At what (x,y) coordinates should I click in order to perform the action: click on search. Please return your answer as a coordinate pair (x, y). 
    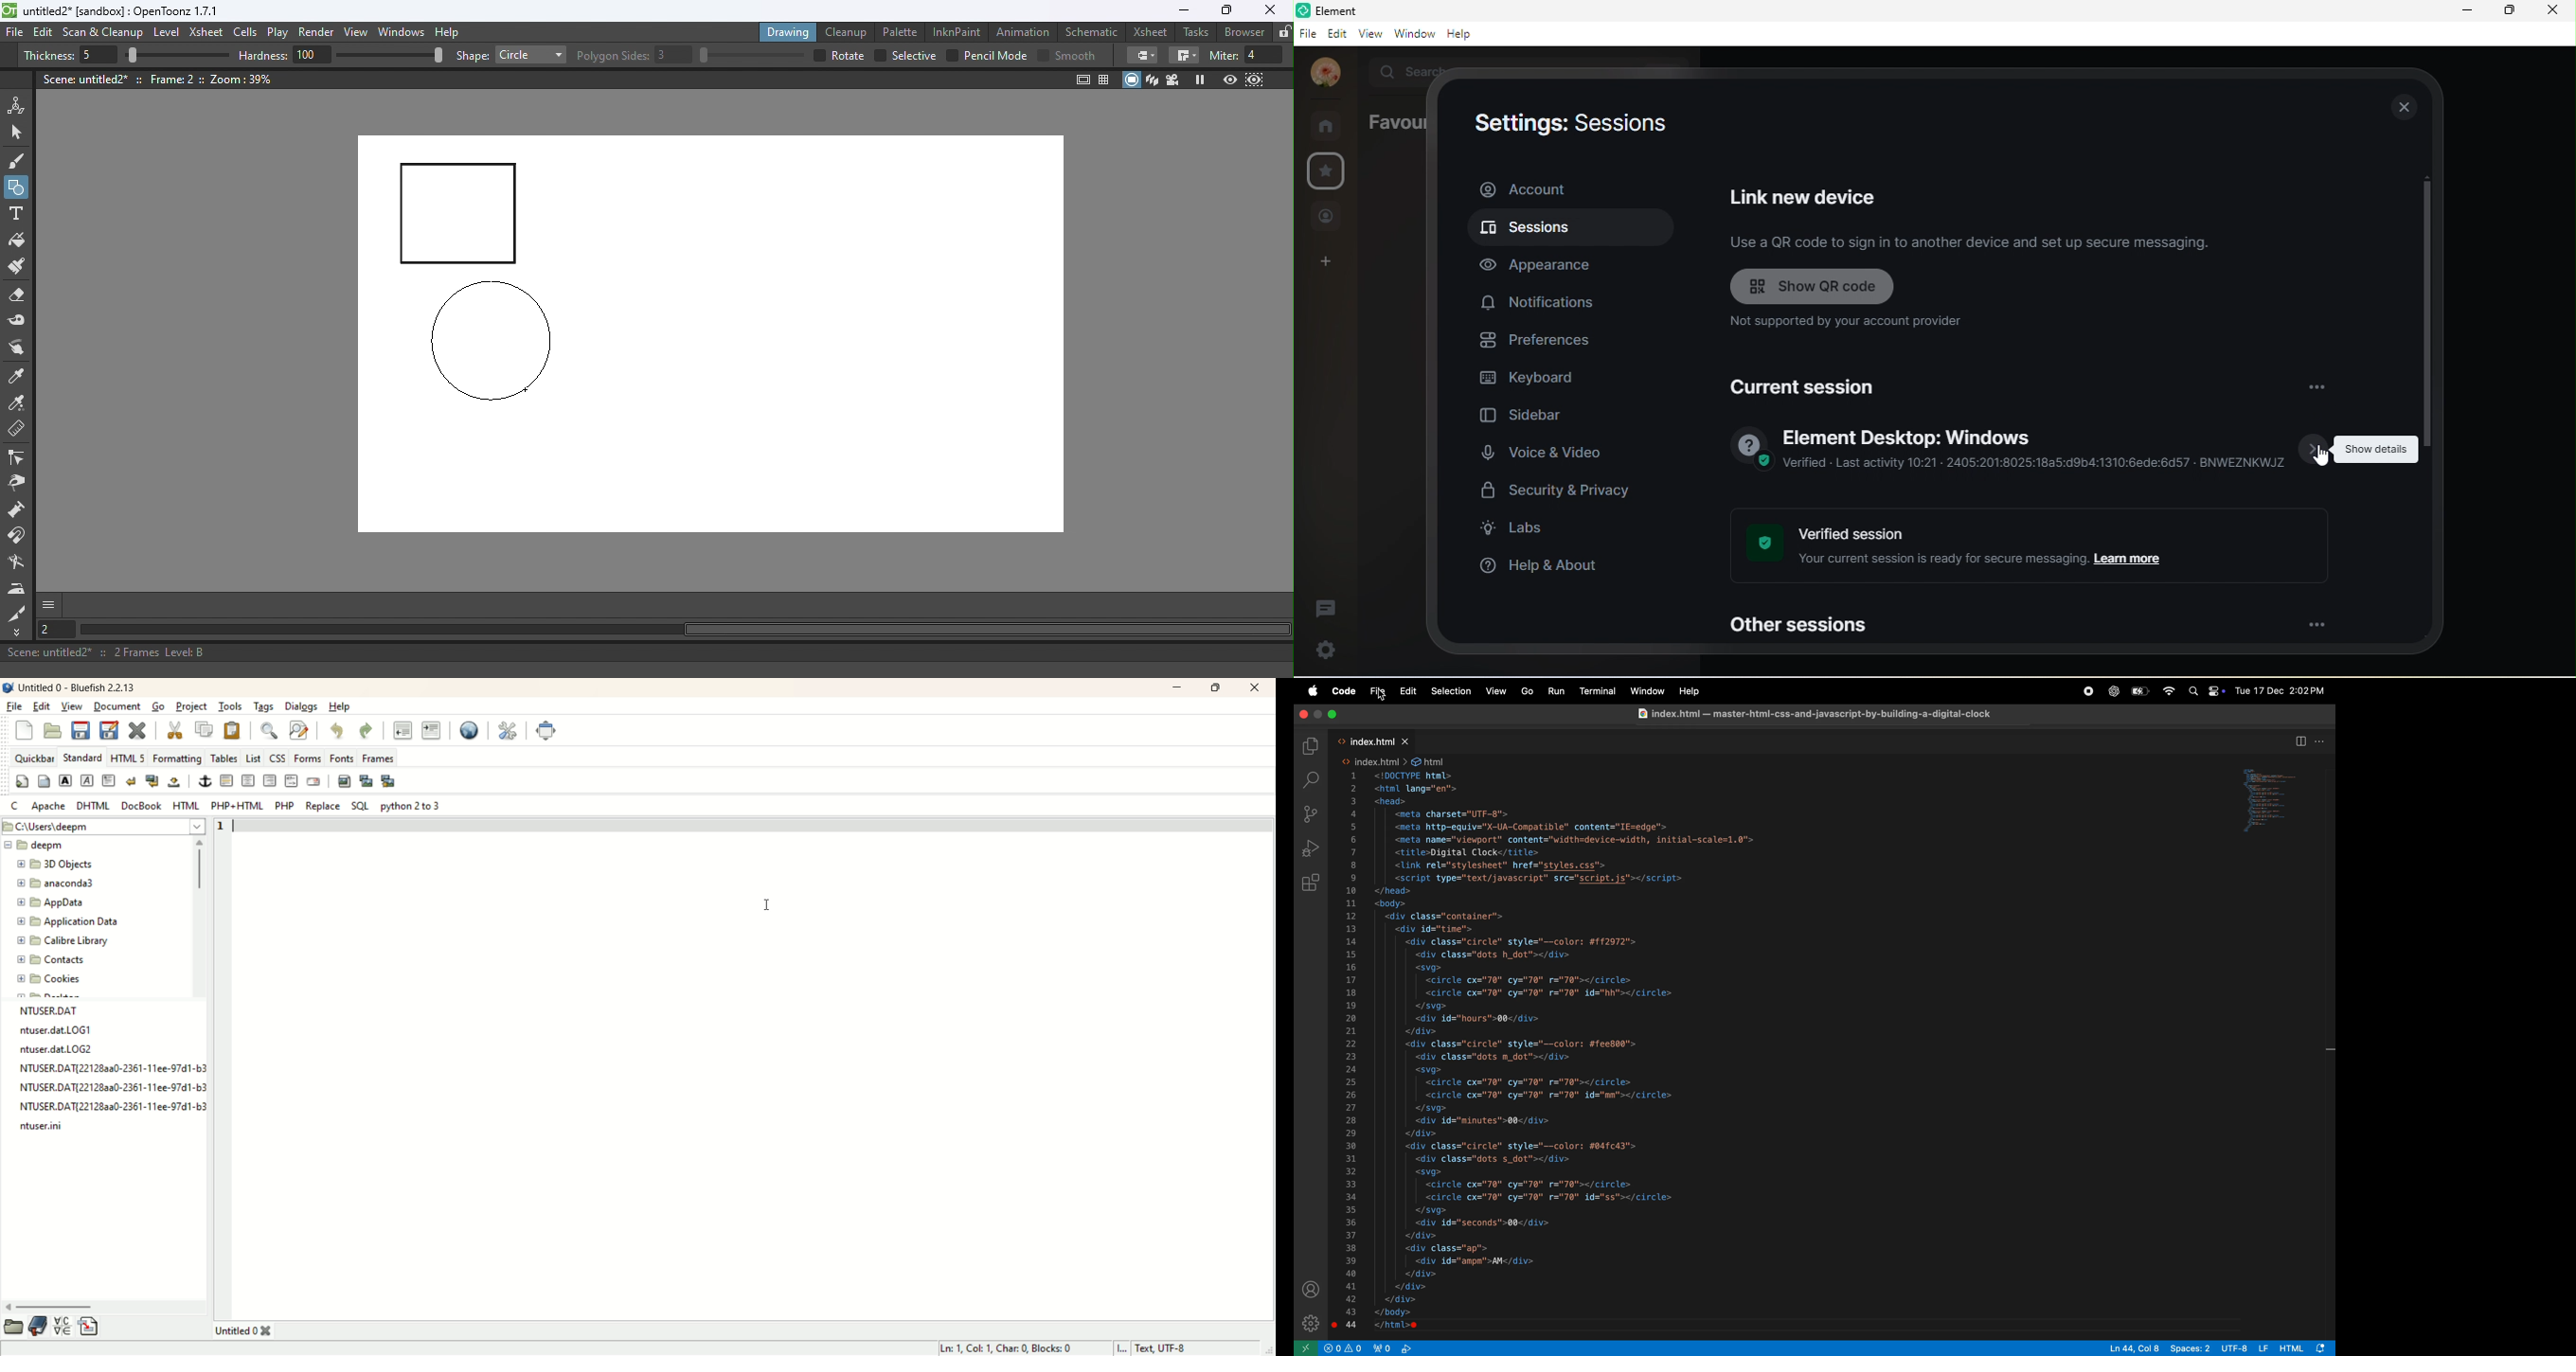
    Looking at the image, I should click on (1314, 781).